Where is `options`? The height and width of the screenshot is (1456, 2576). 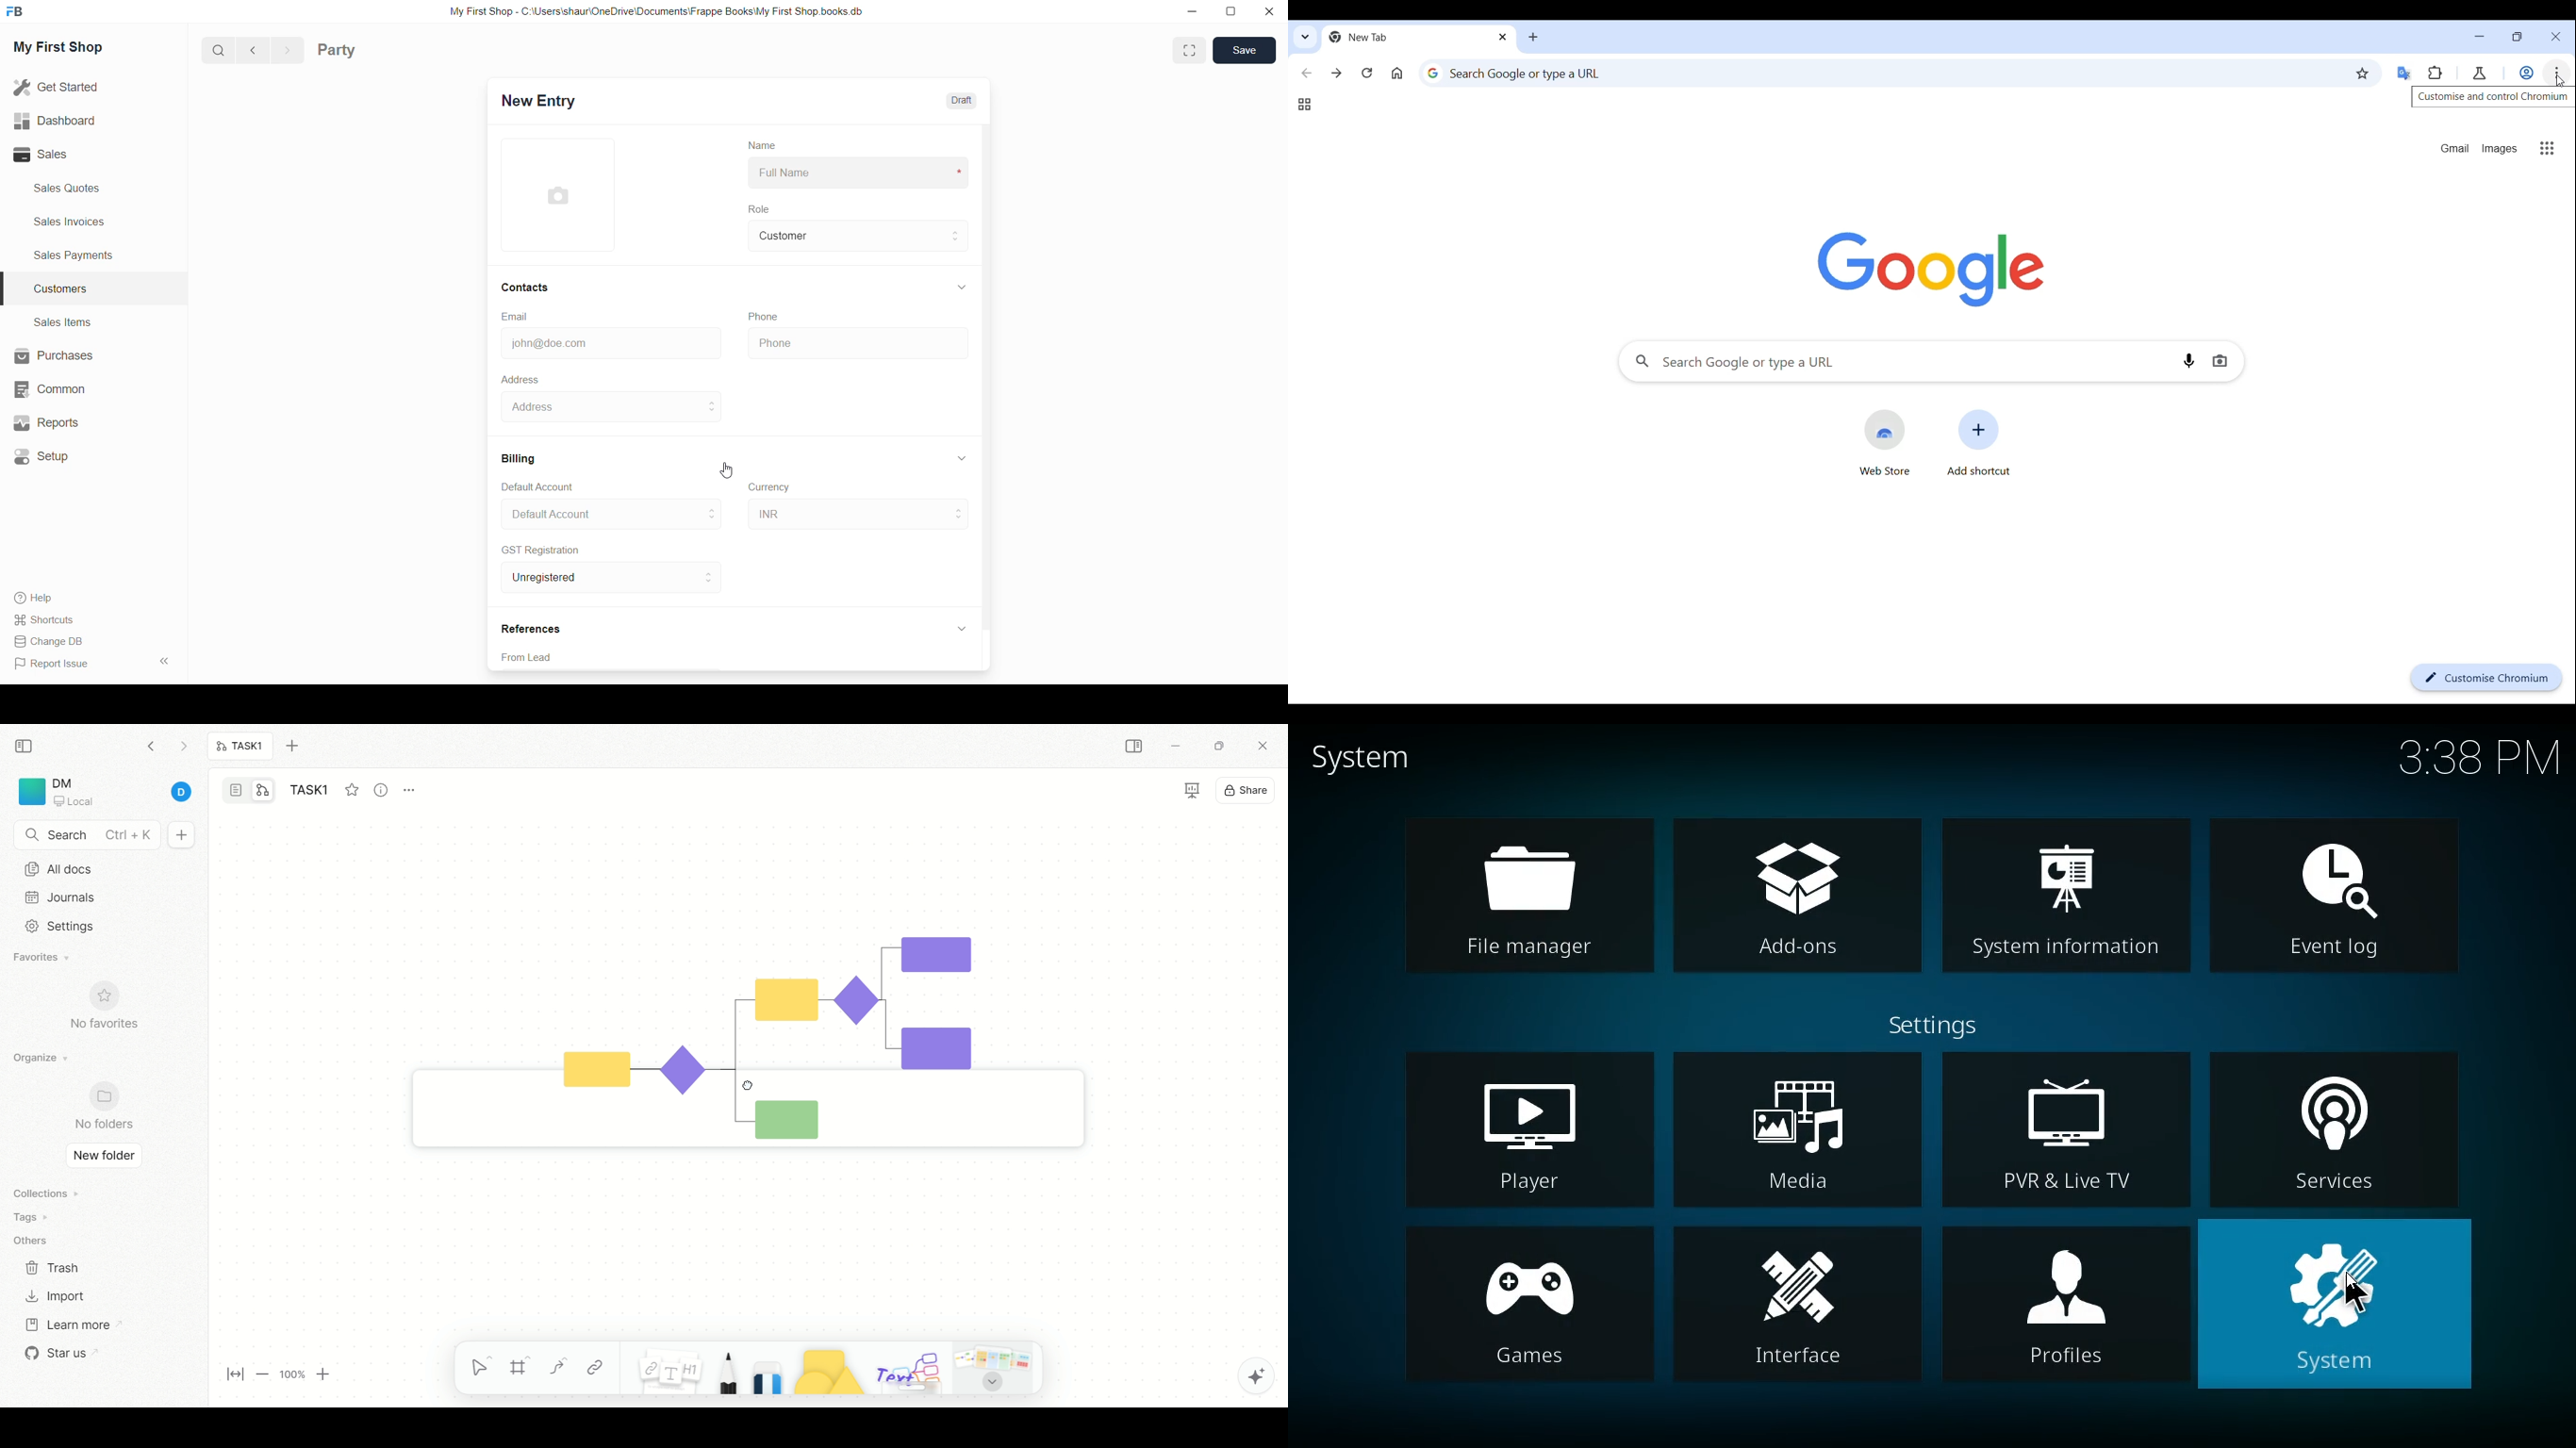 options is located at coordinates (416, 787).